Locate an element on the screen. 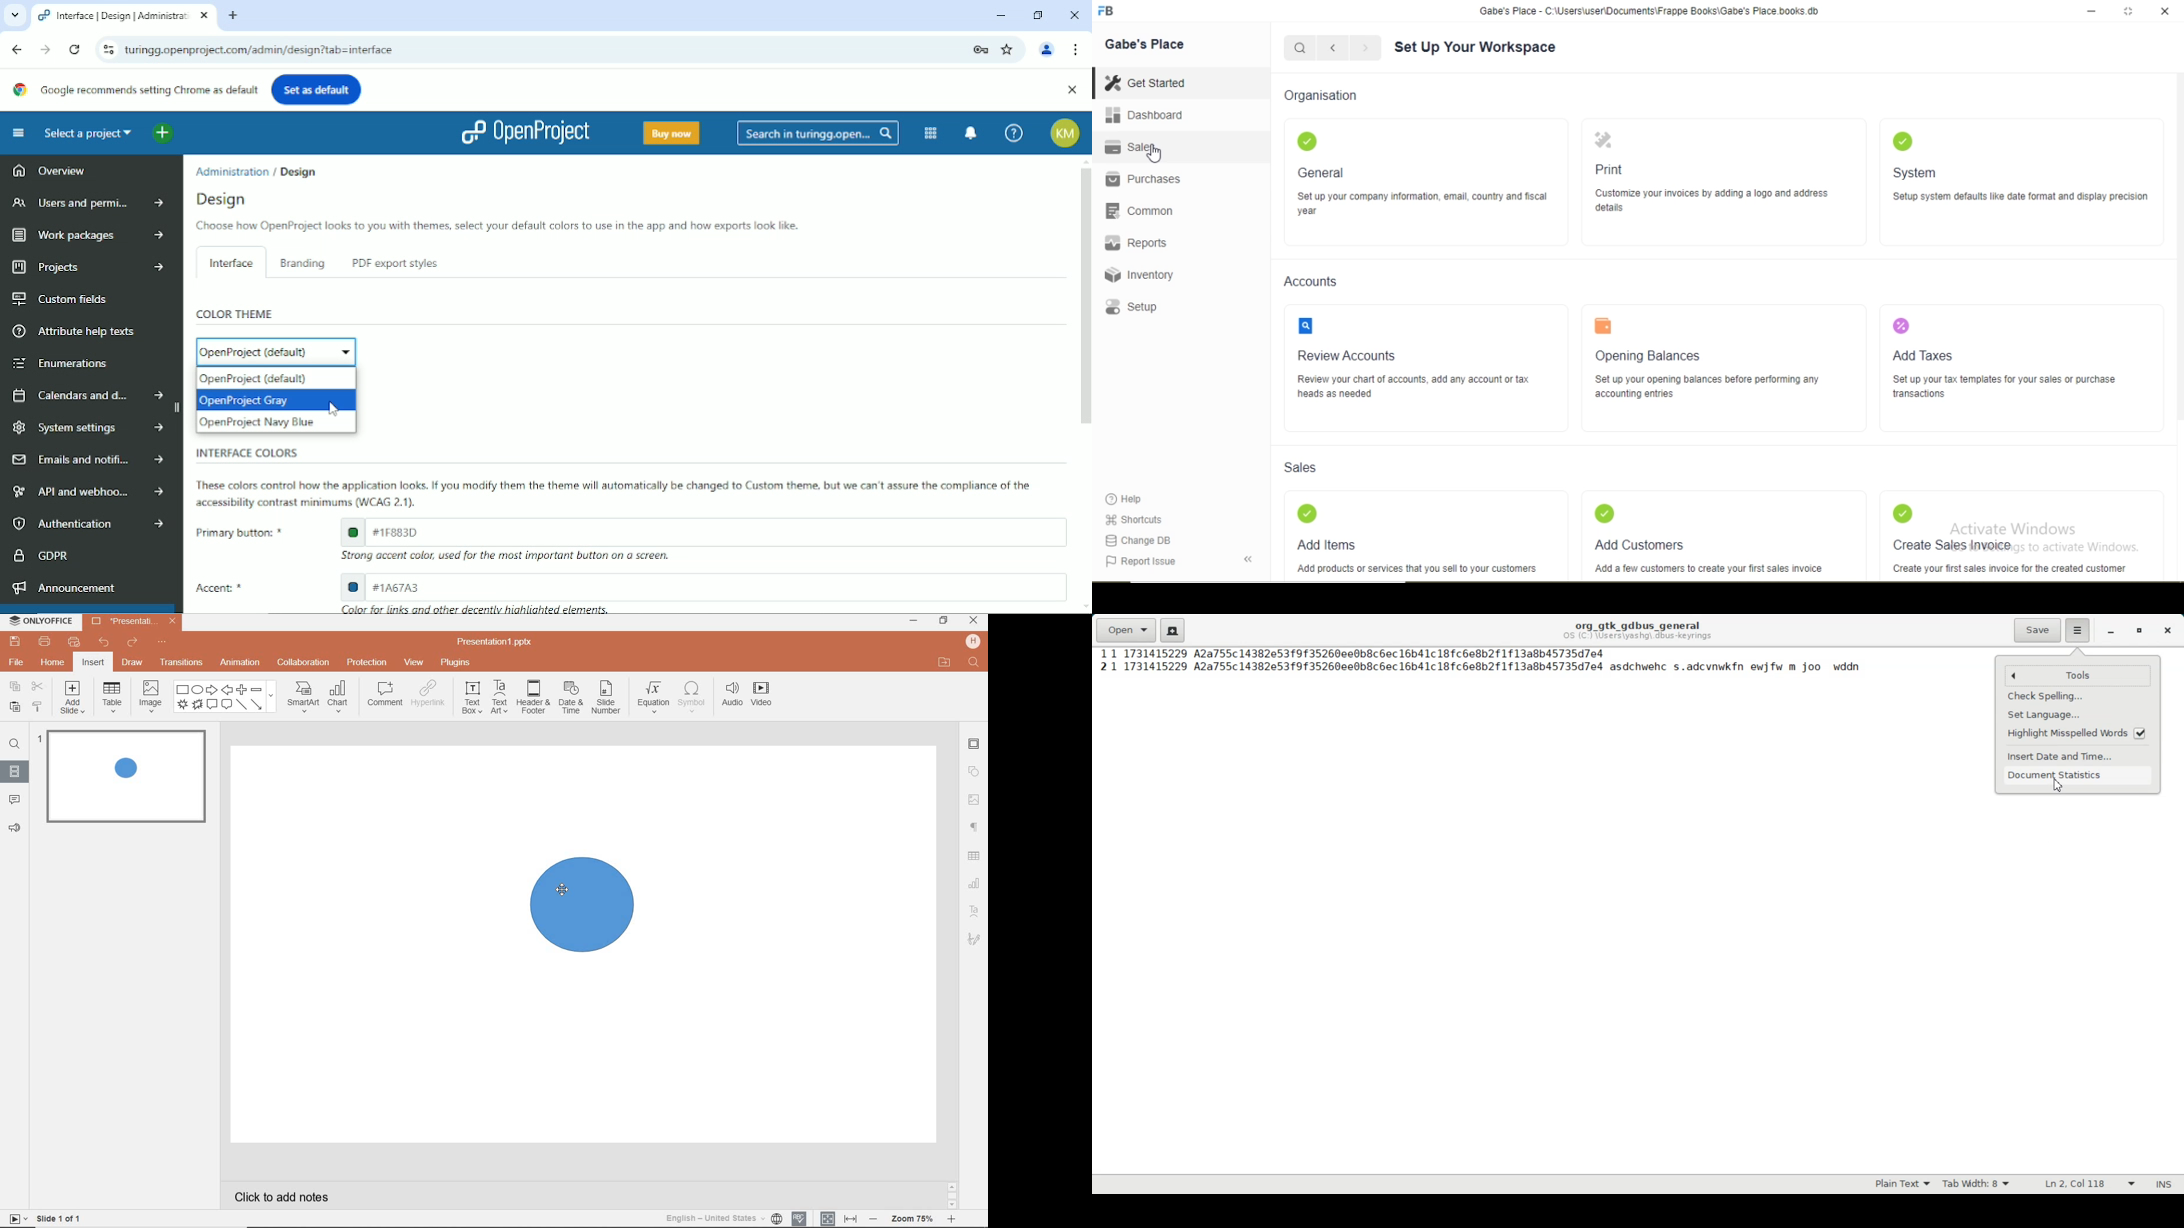  search is located at coordinates (1302, 49).